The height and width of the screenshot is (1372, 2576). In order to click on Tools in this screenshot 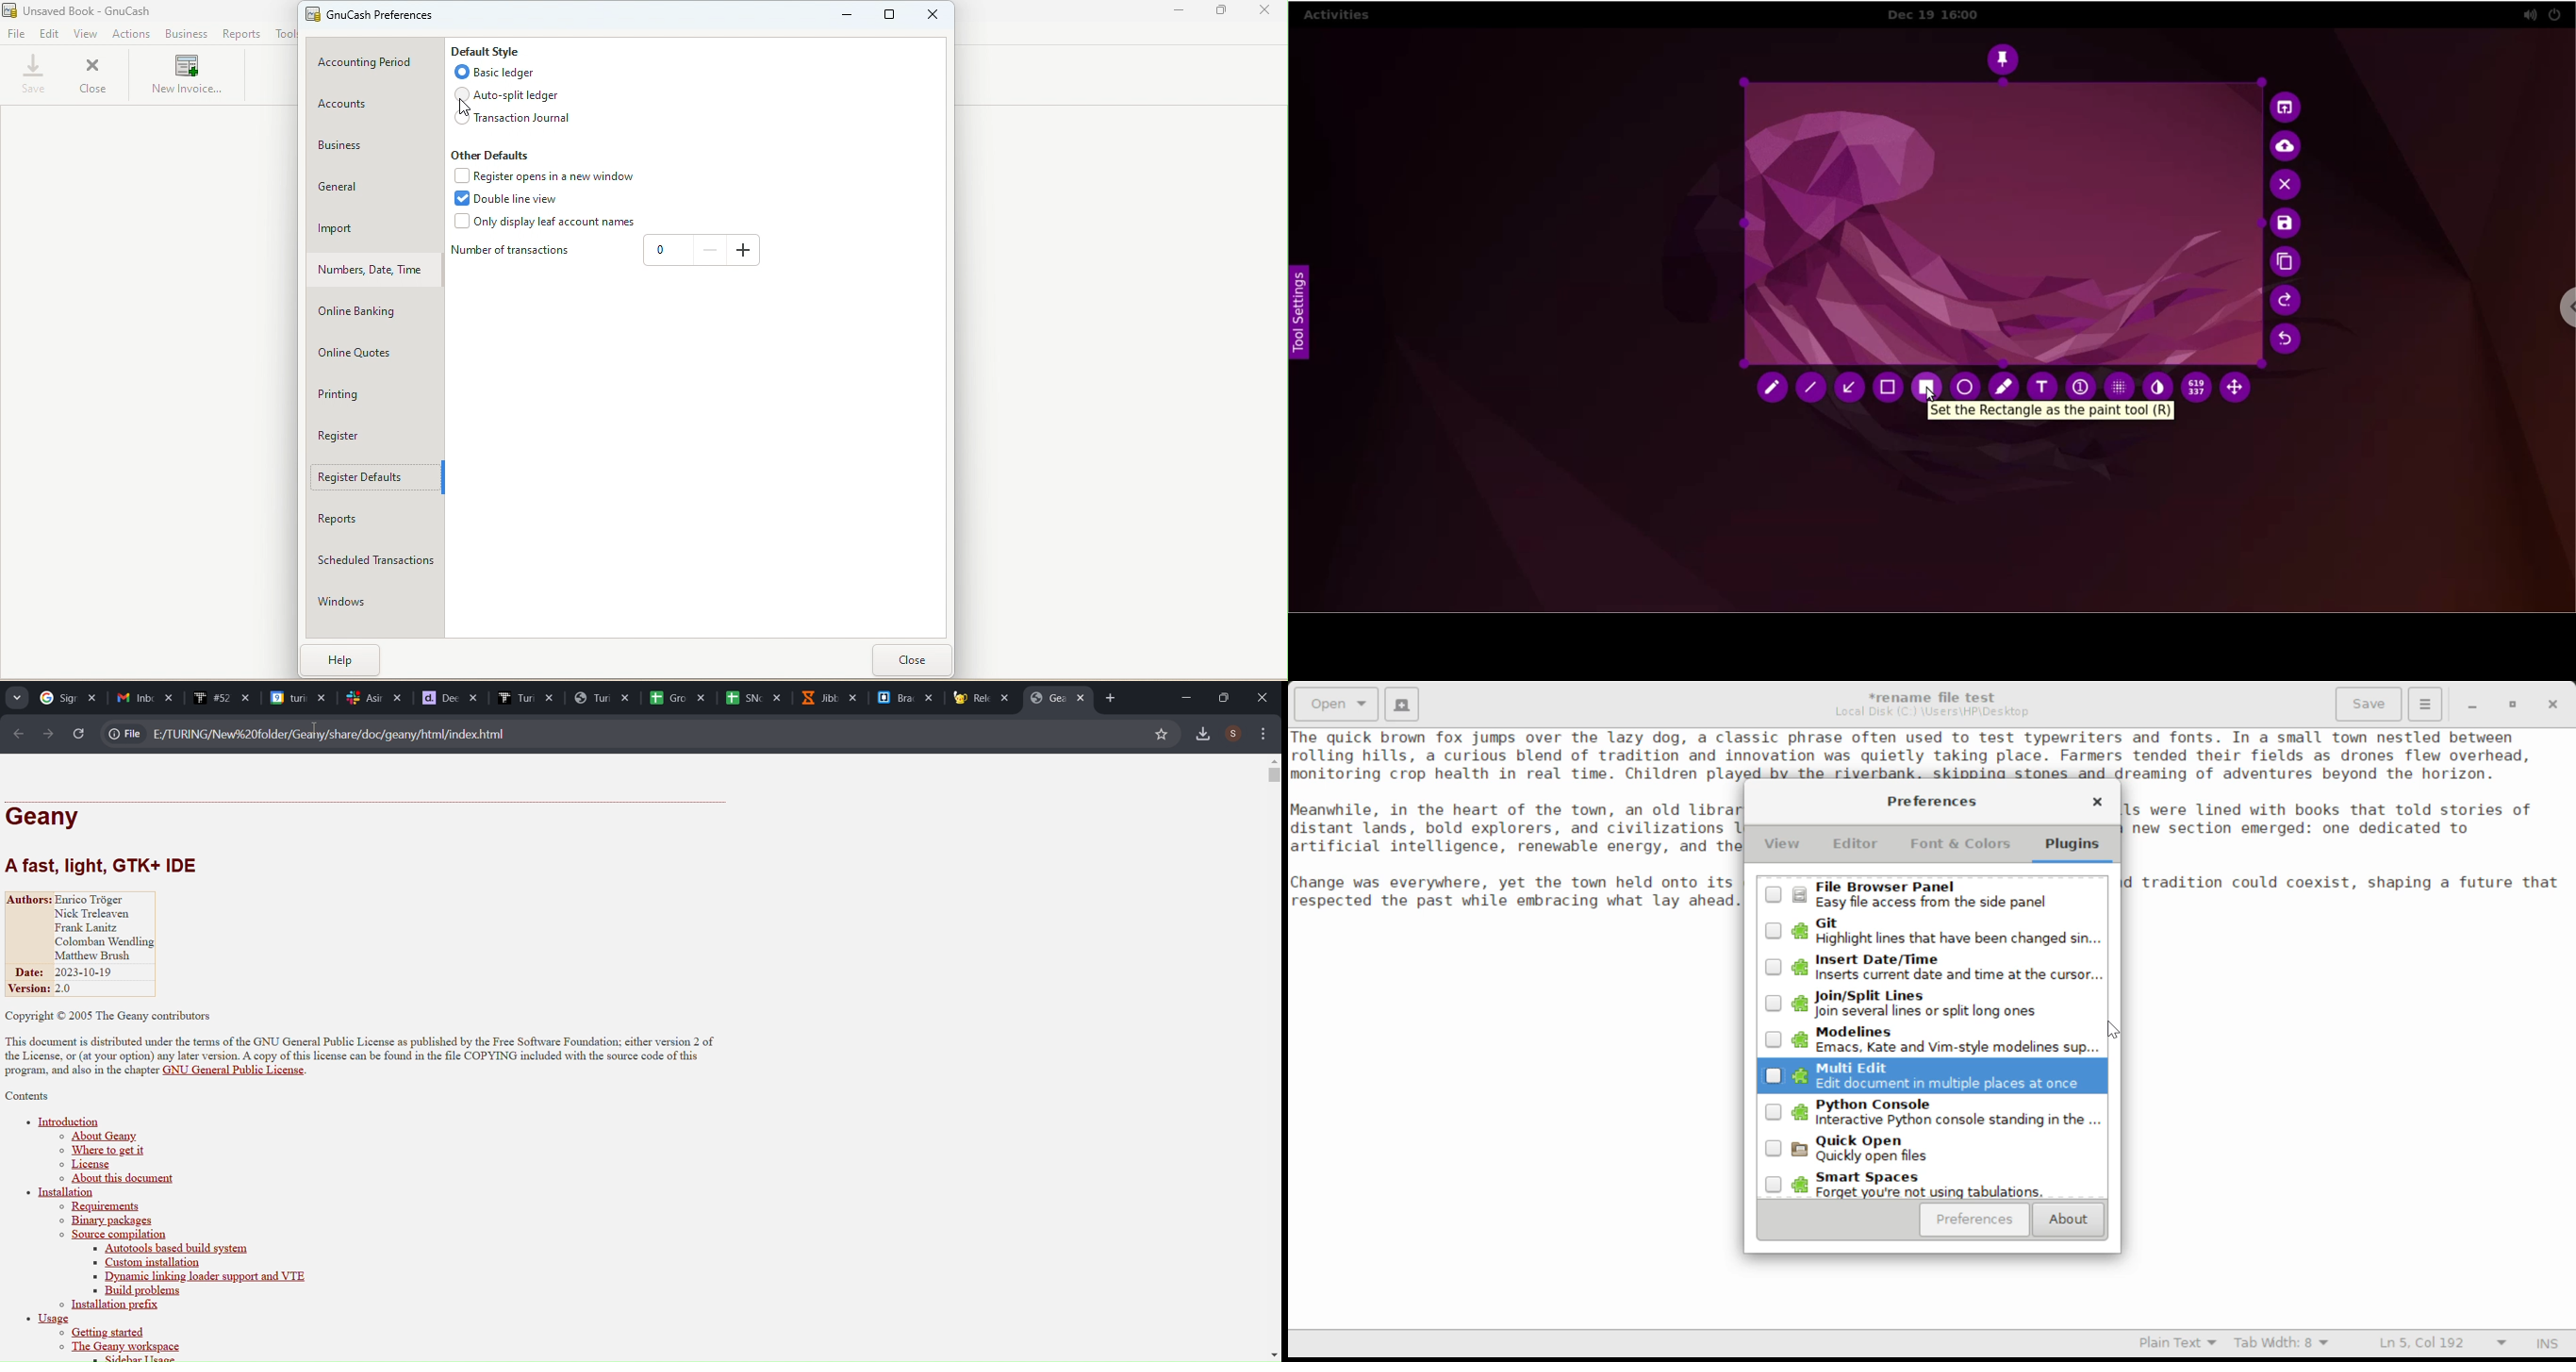, I will do `click(285, 34)`.